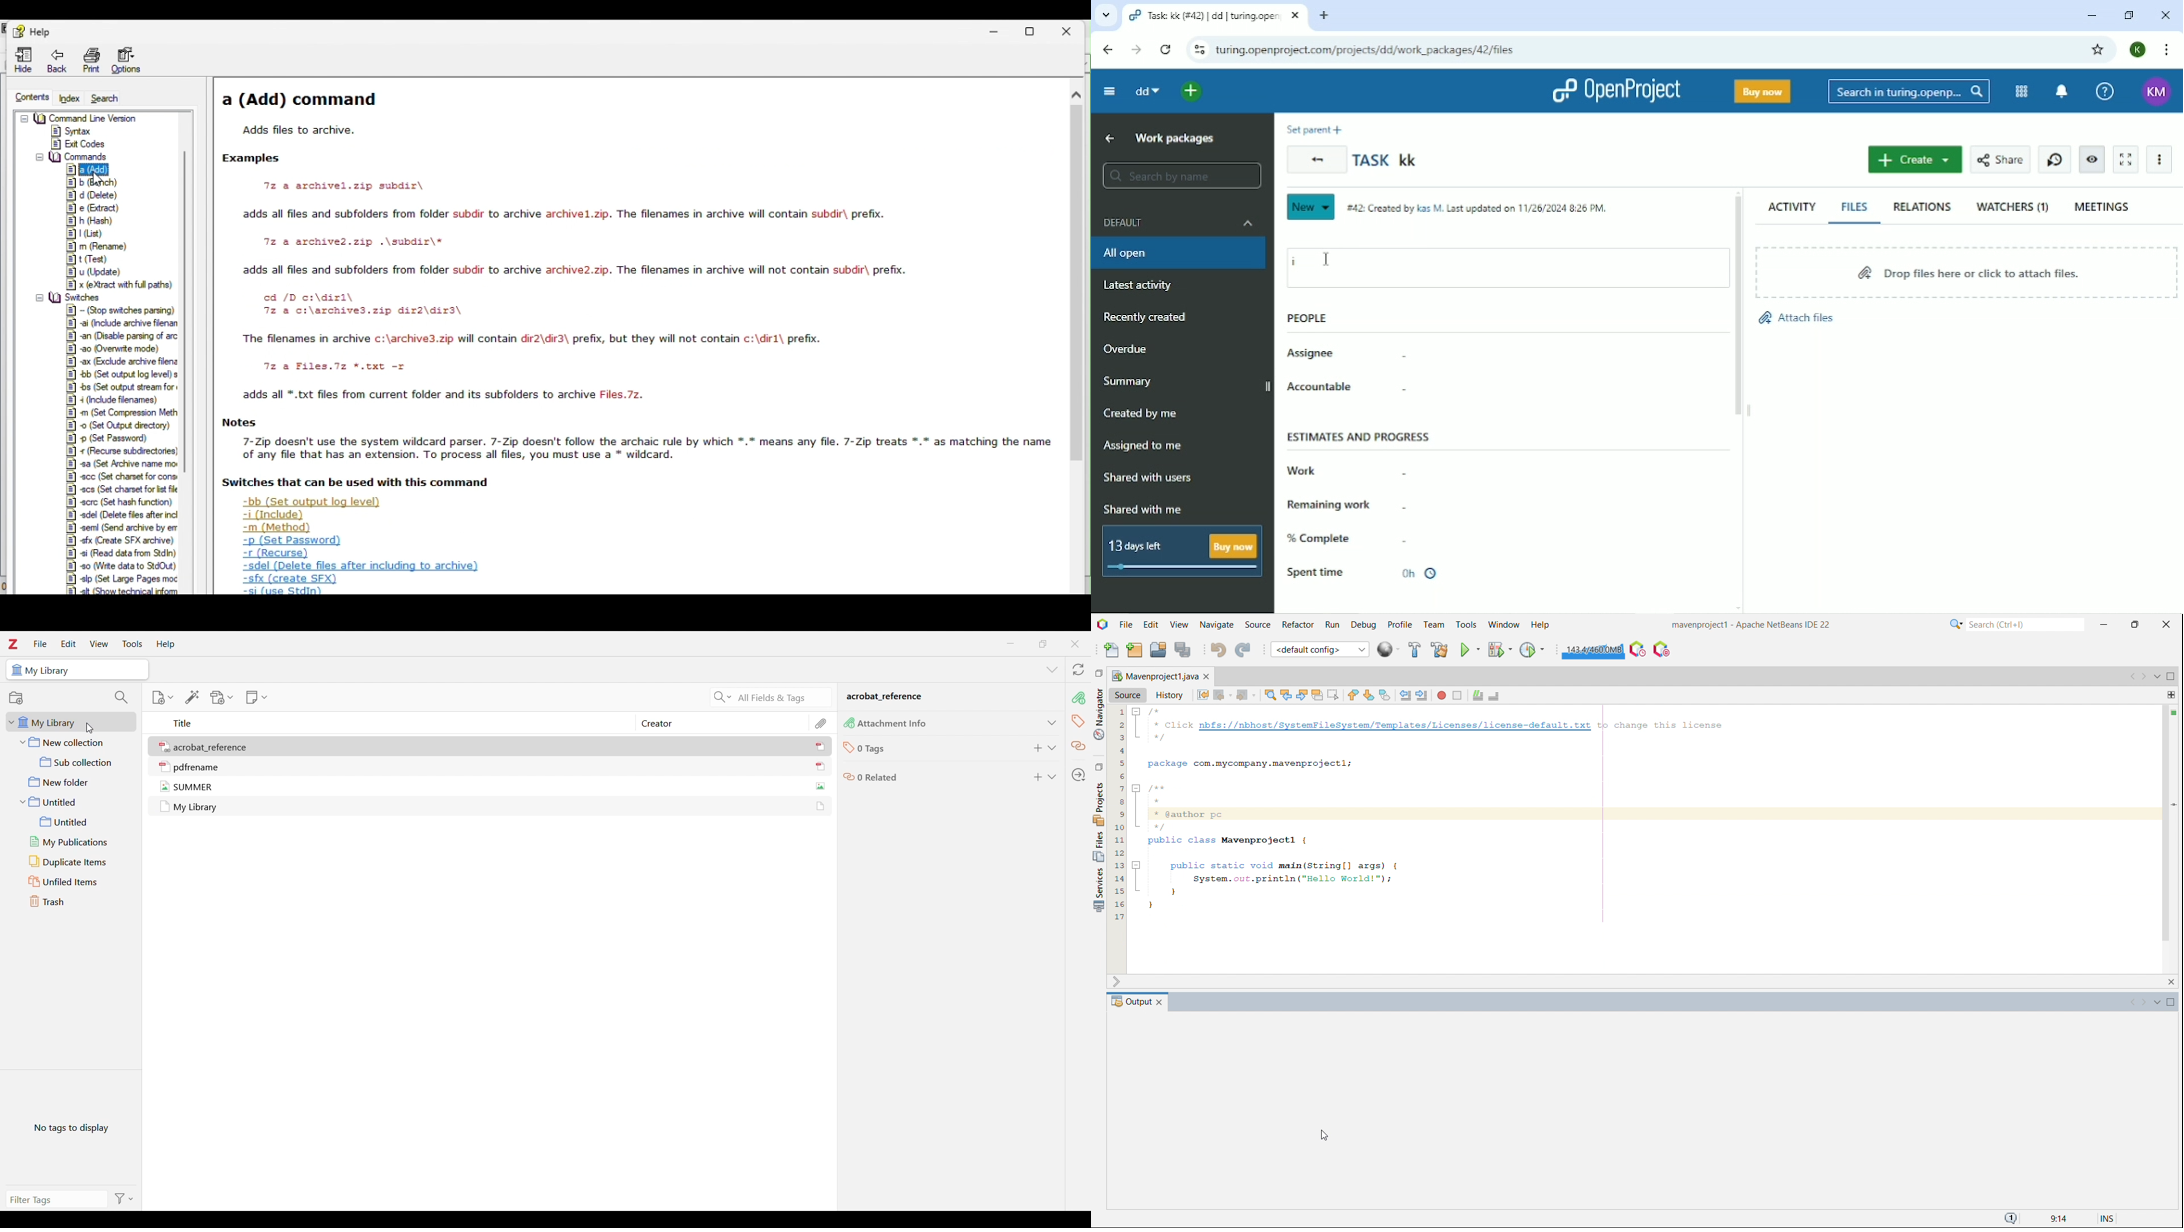 The image size is (2184, 1232). What do you see at coordinates (849, 778) in the screenshot?
I see `icon` at bounding box center [849, 778].